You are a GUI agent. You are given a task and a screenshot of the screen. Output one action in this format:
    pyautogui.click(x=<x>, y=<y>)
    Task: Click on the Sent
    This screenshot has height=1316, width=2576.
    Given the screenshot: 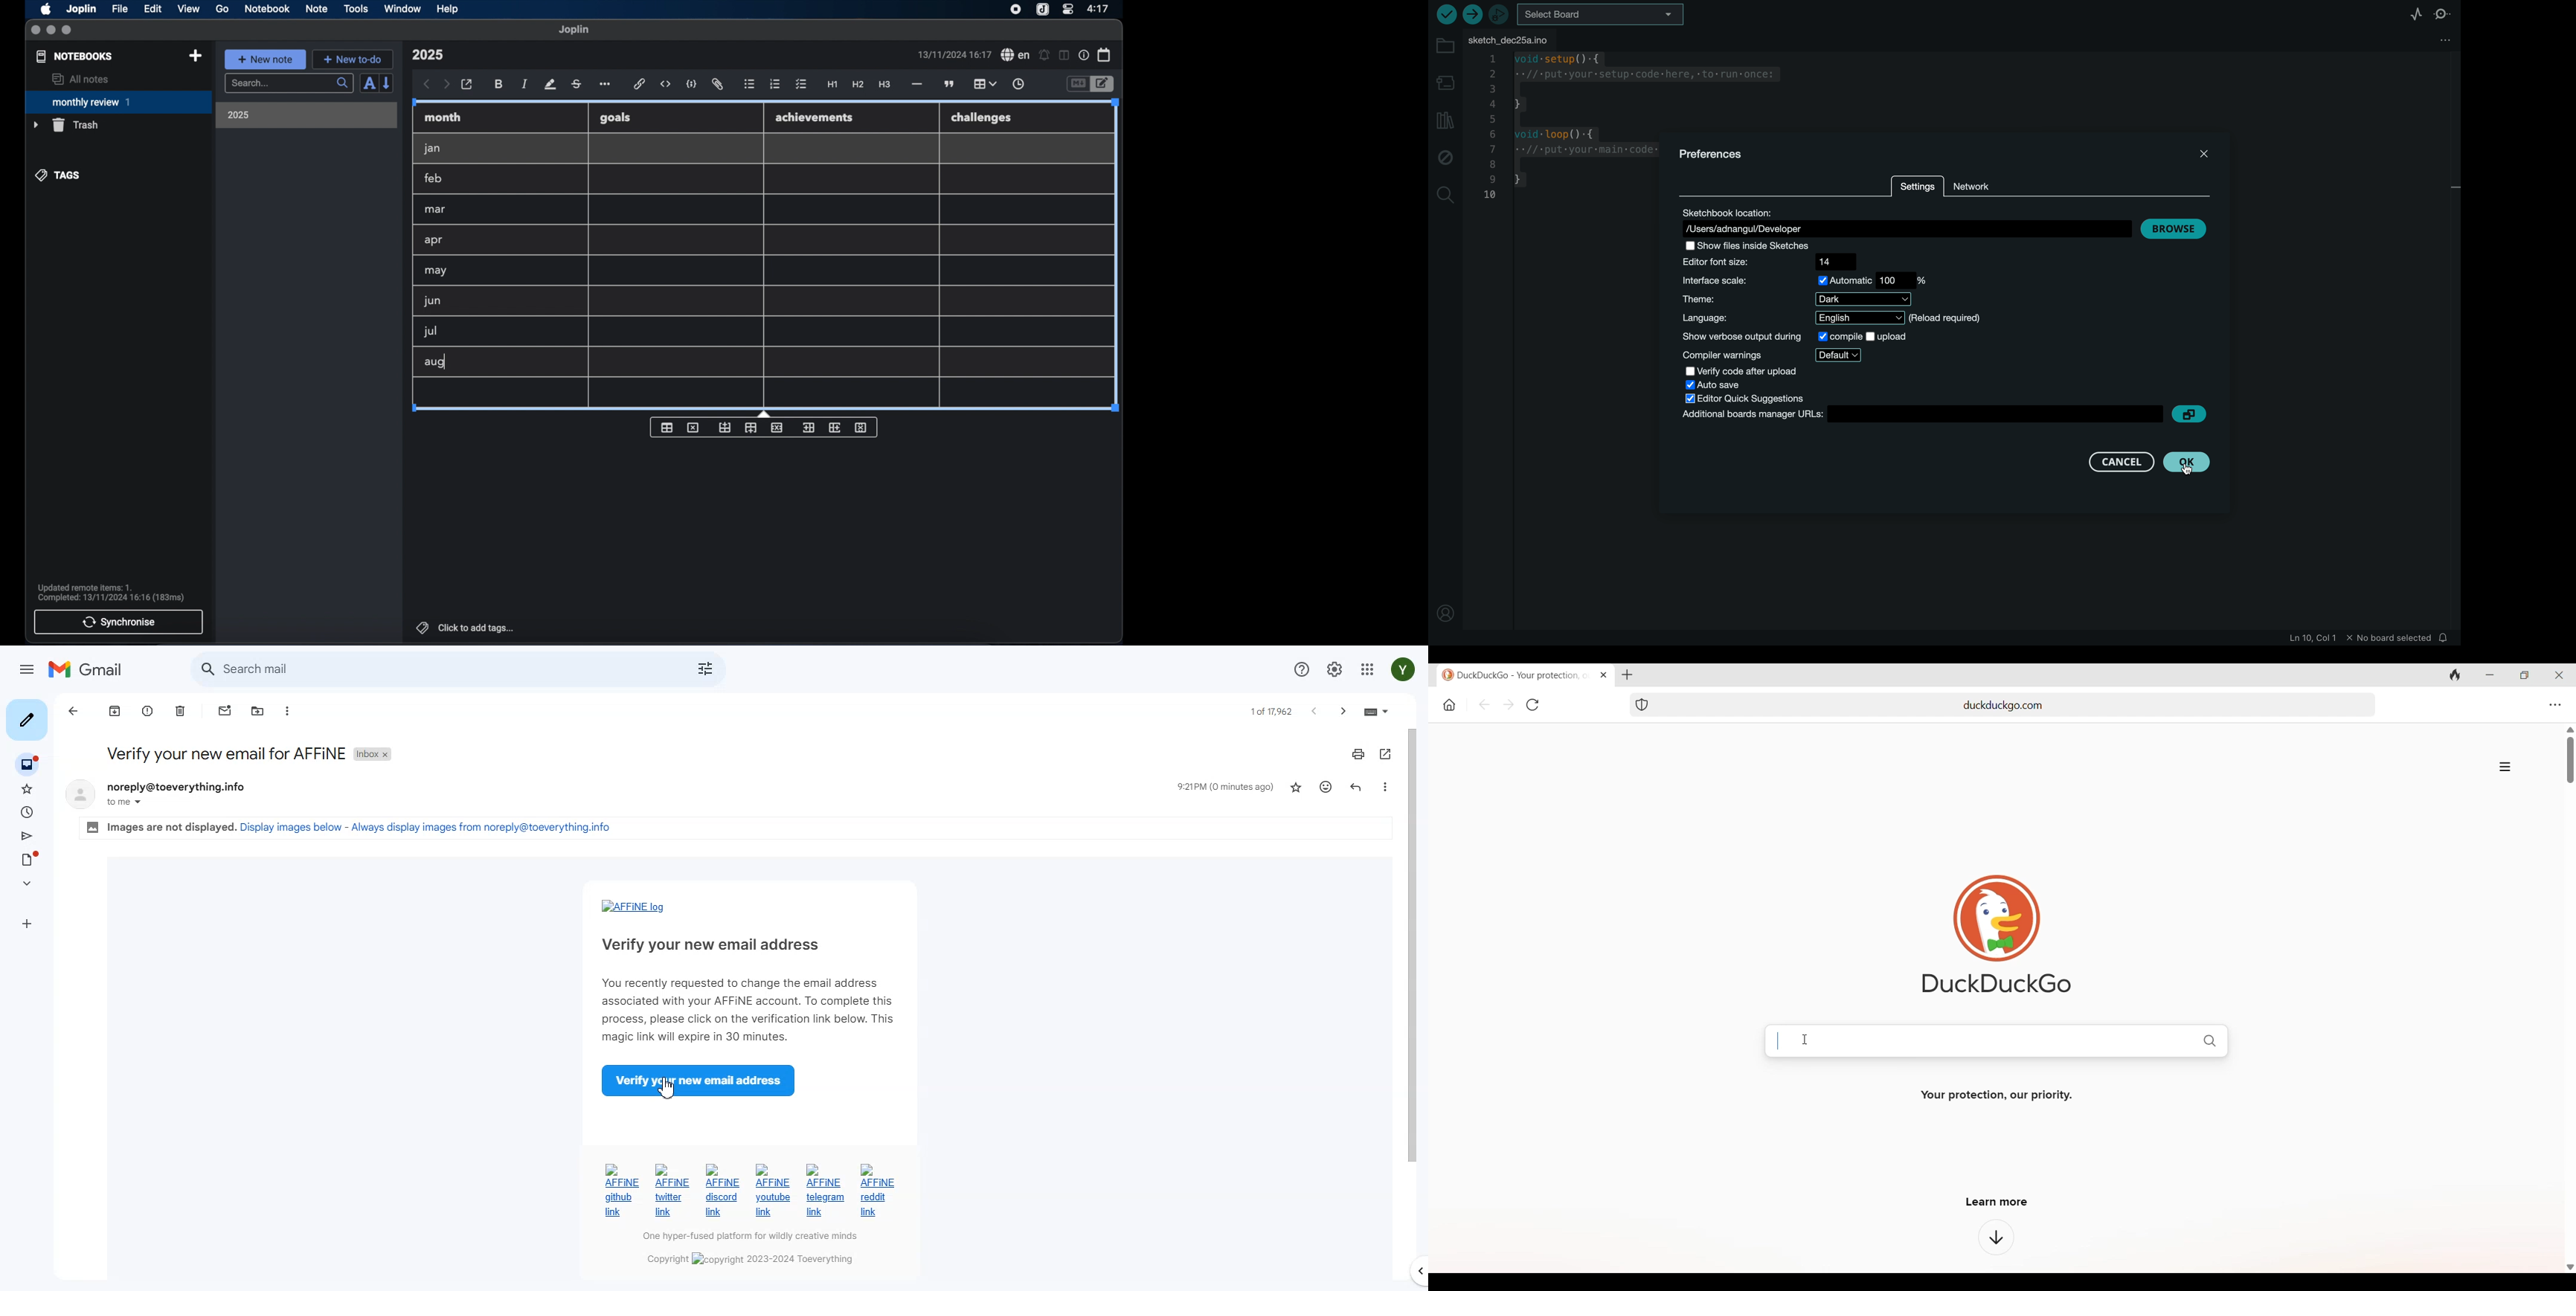 What is the action you would take?
    pyautogui.click(x=27, y=834)
    